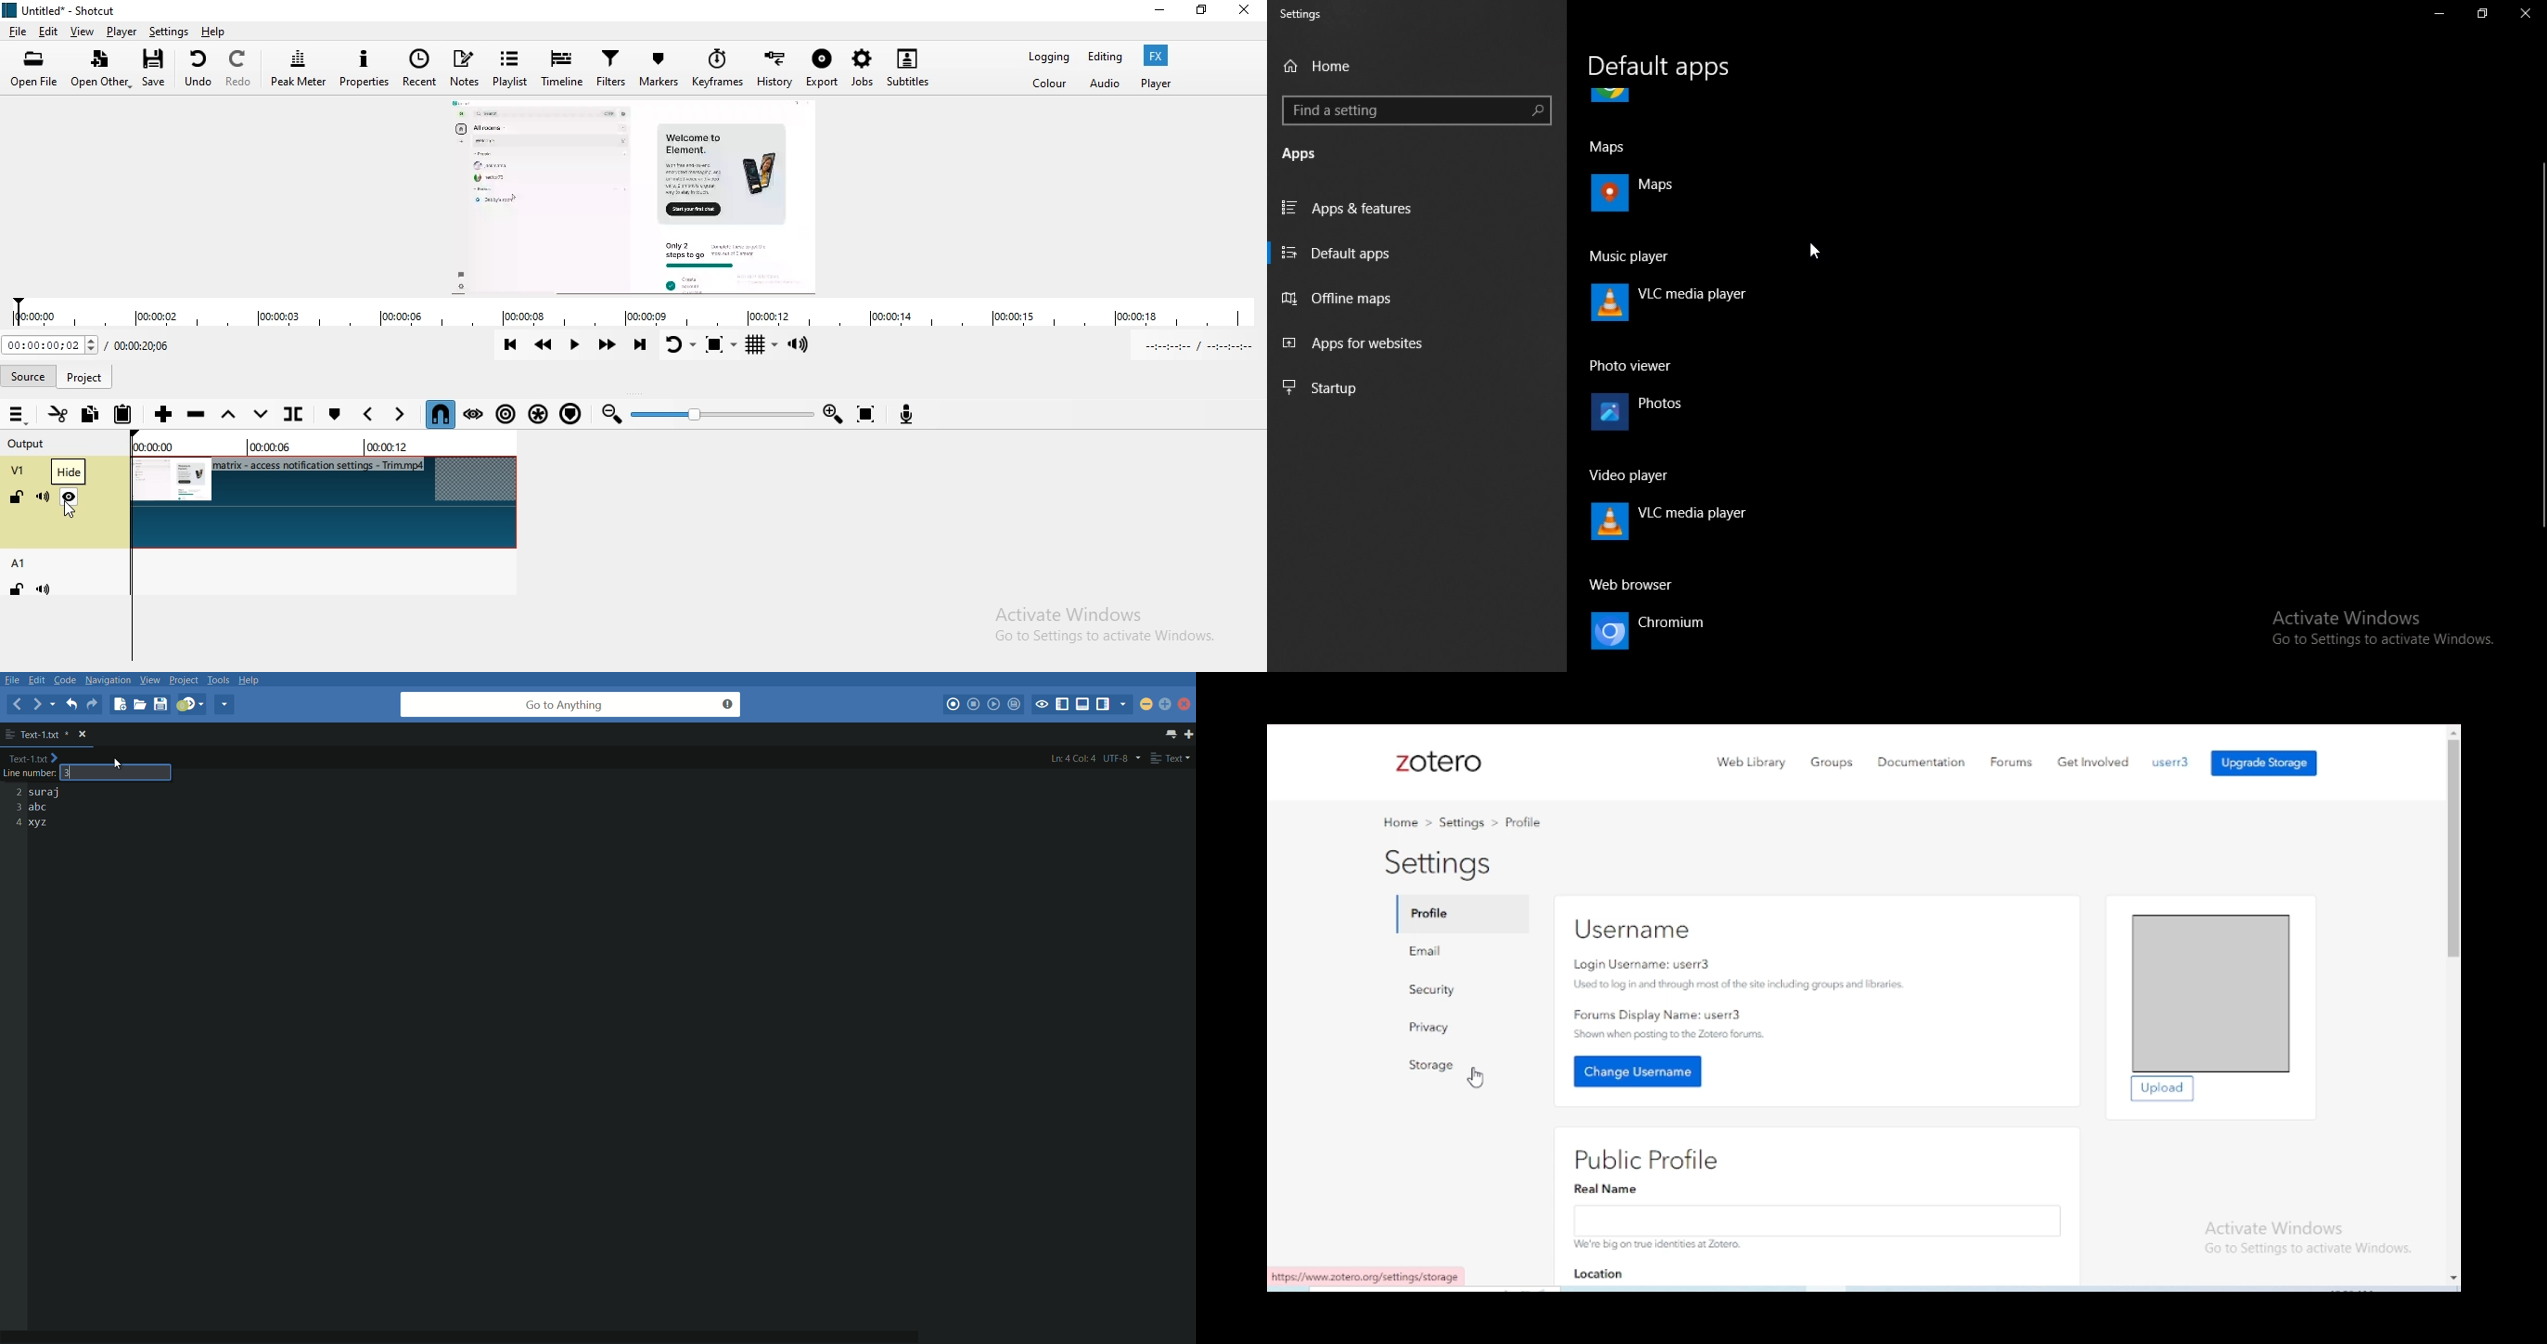 The width and height of the screenshot is (2548, 1344). I want to click on settings, so click(1440, 865).